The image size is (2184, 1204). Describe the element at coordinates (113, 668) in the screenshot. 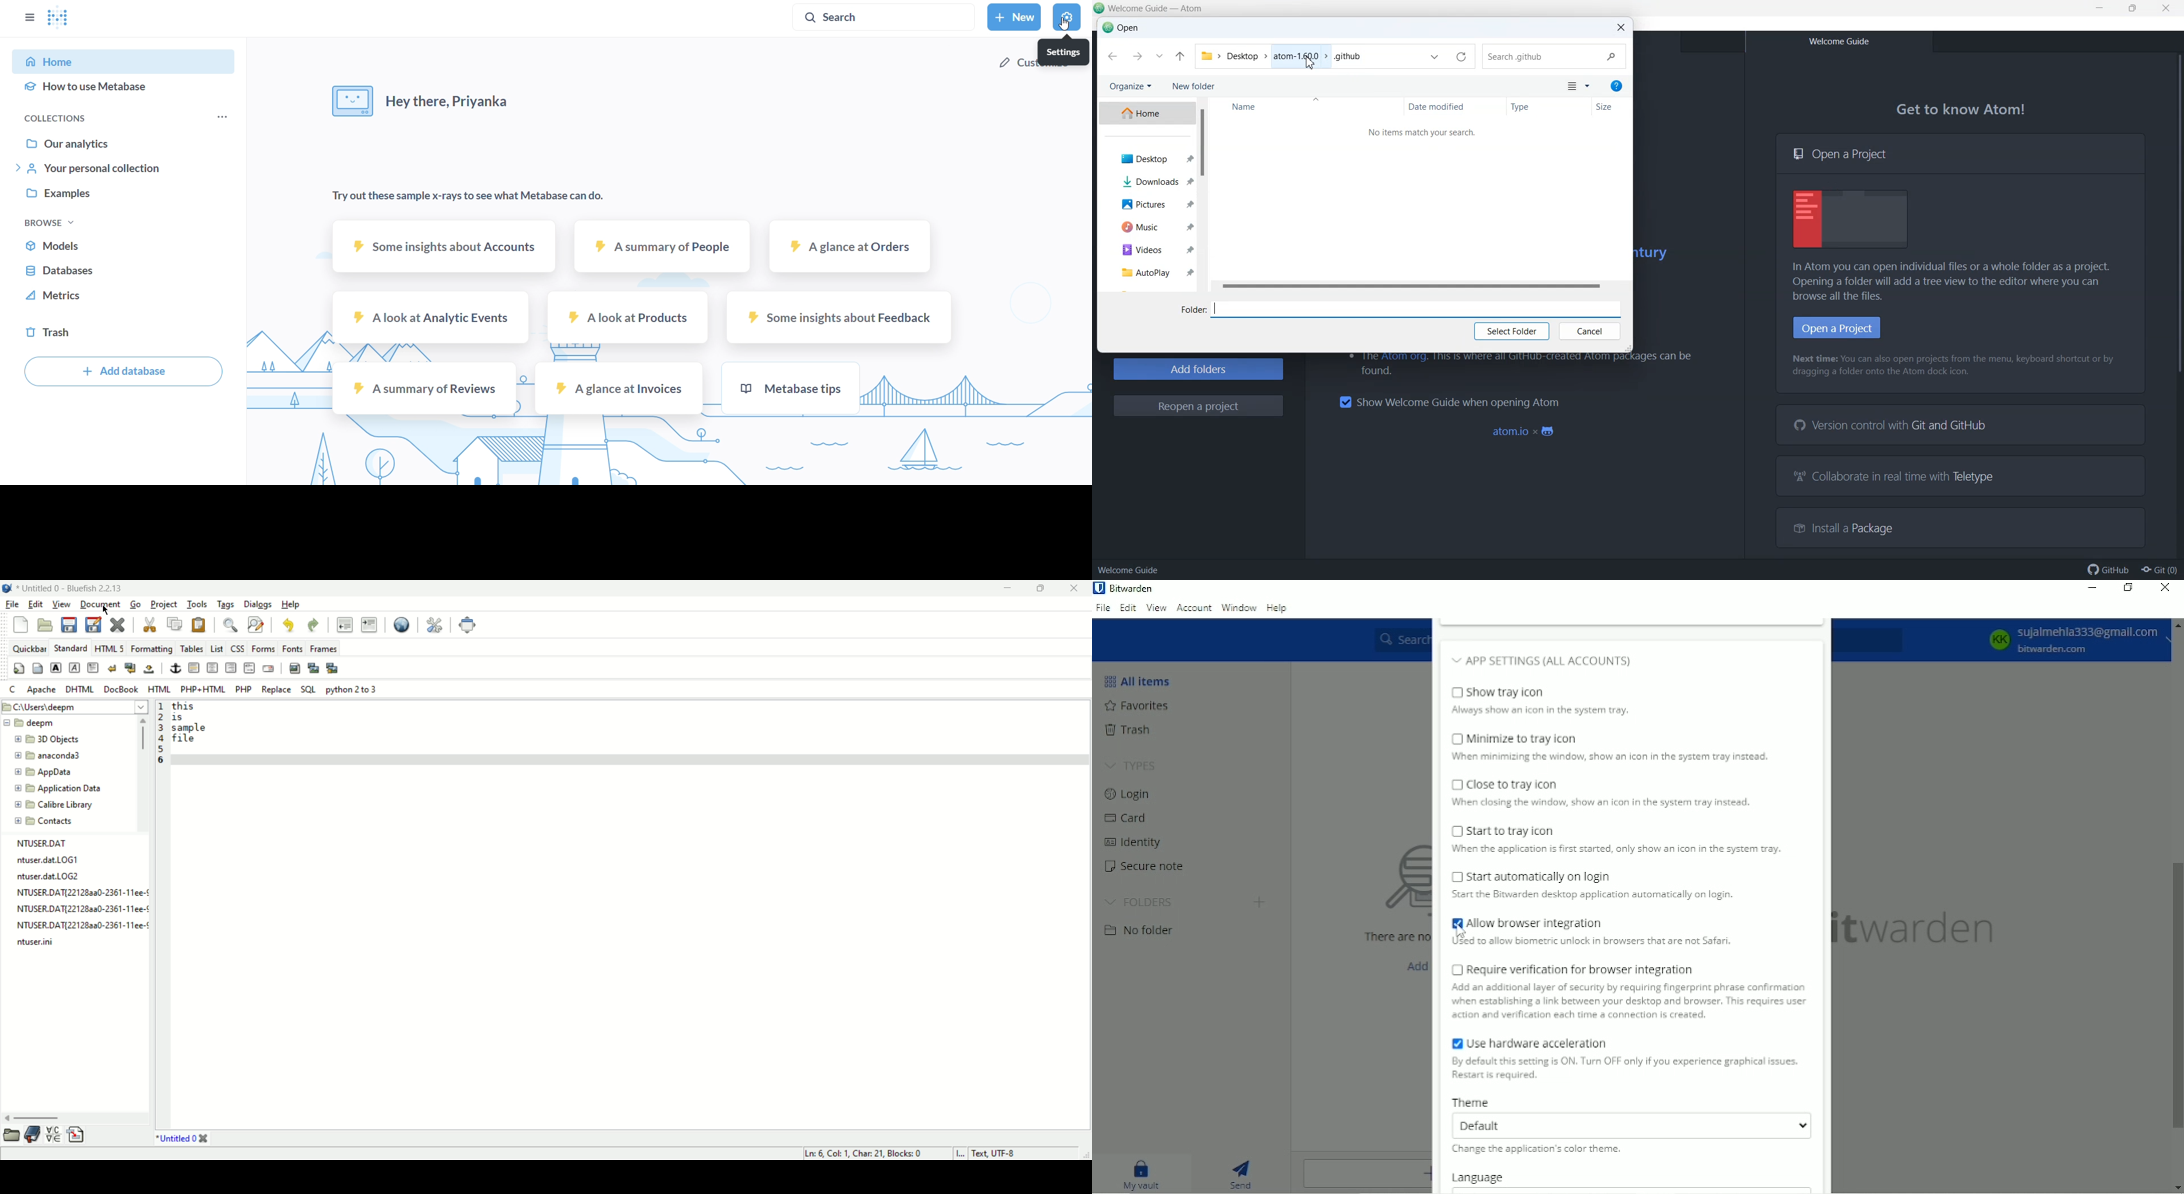

I see `break` at that location.